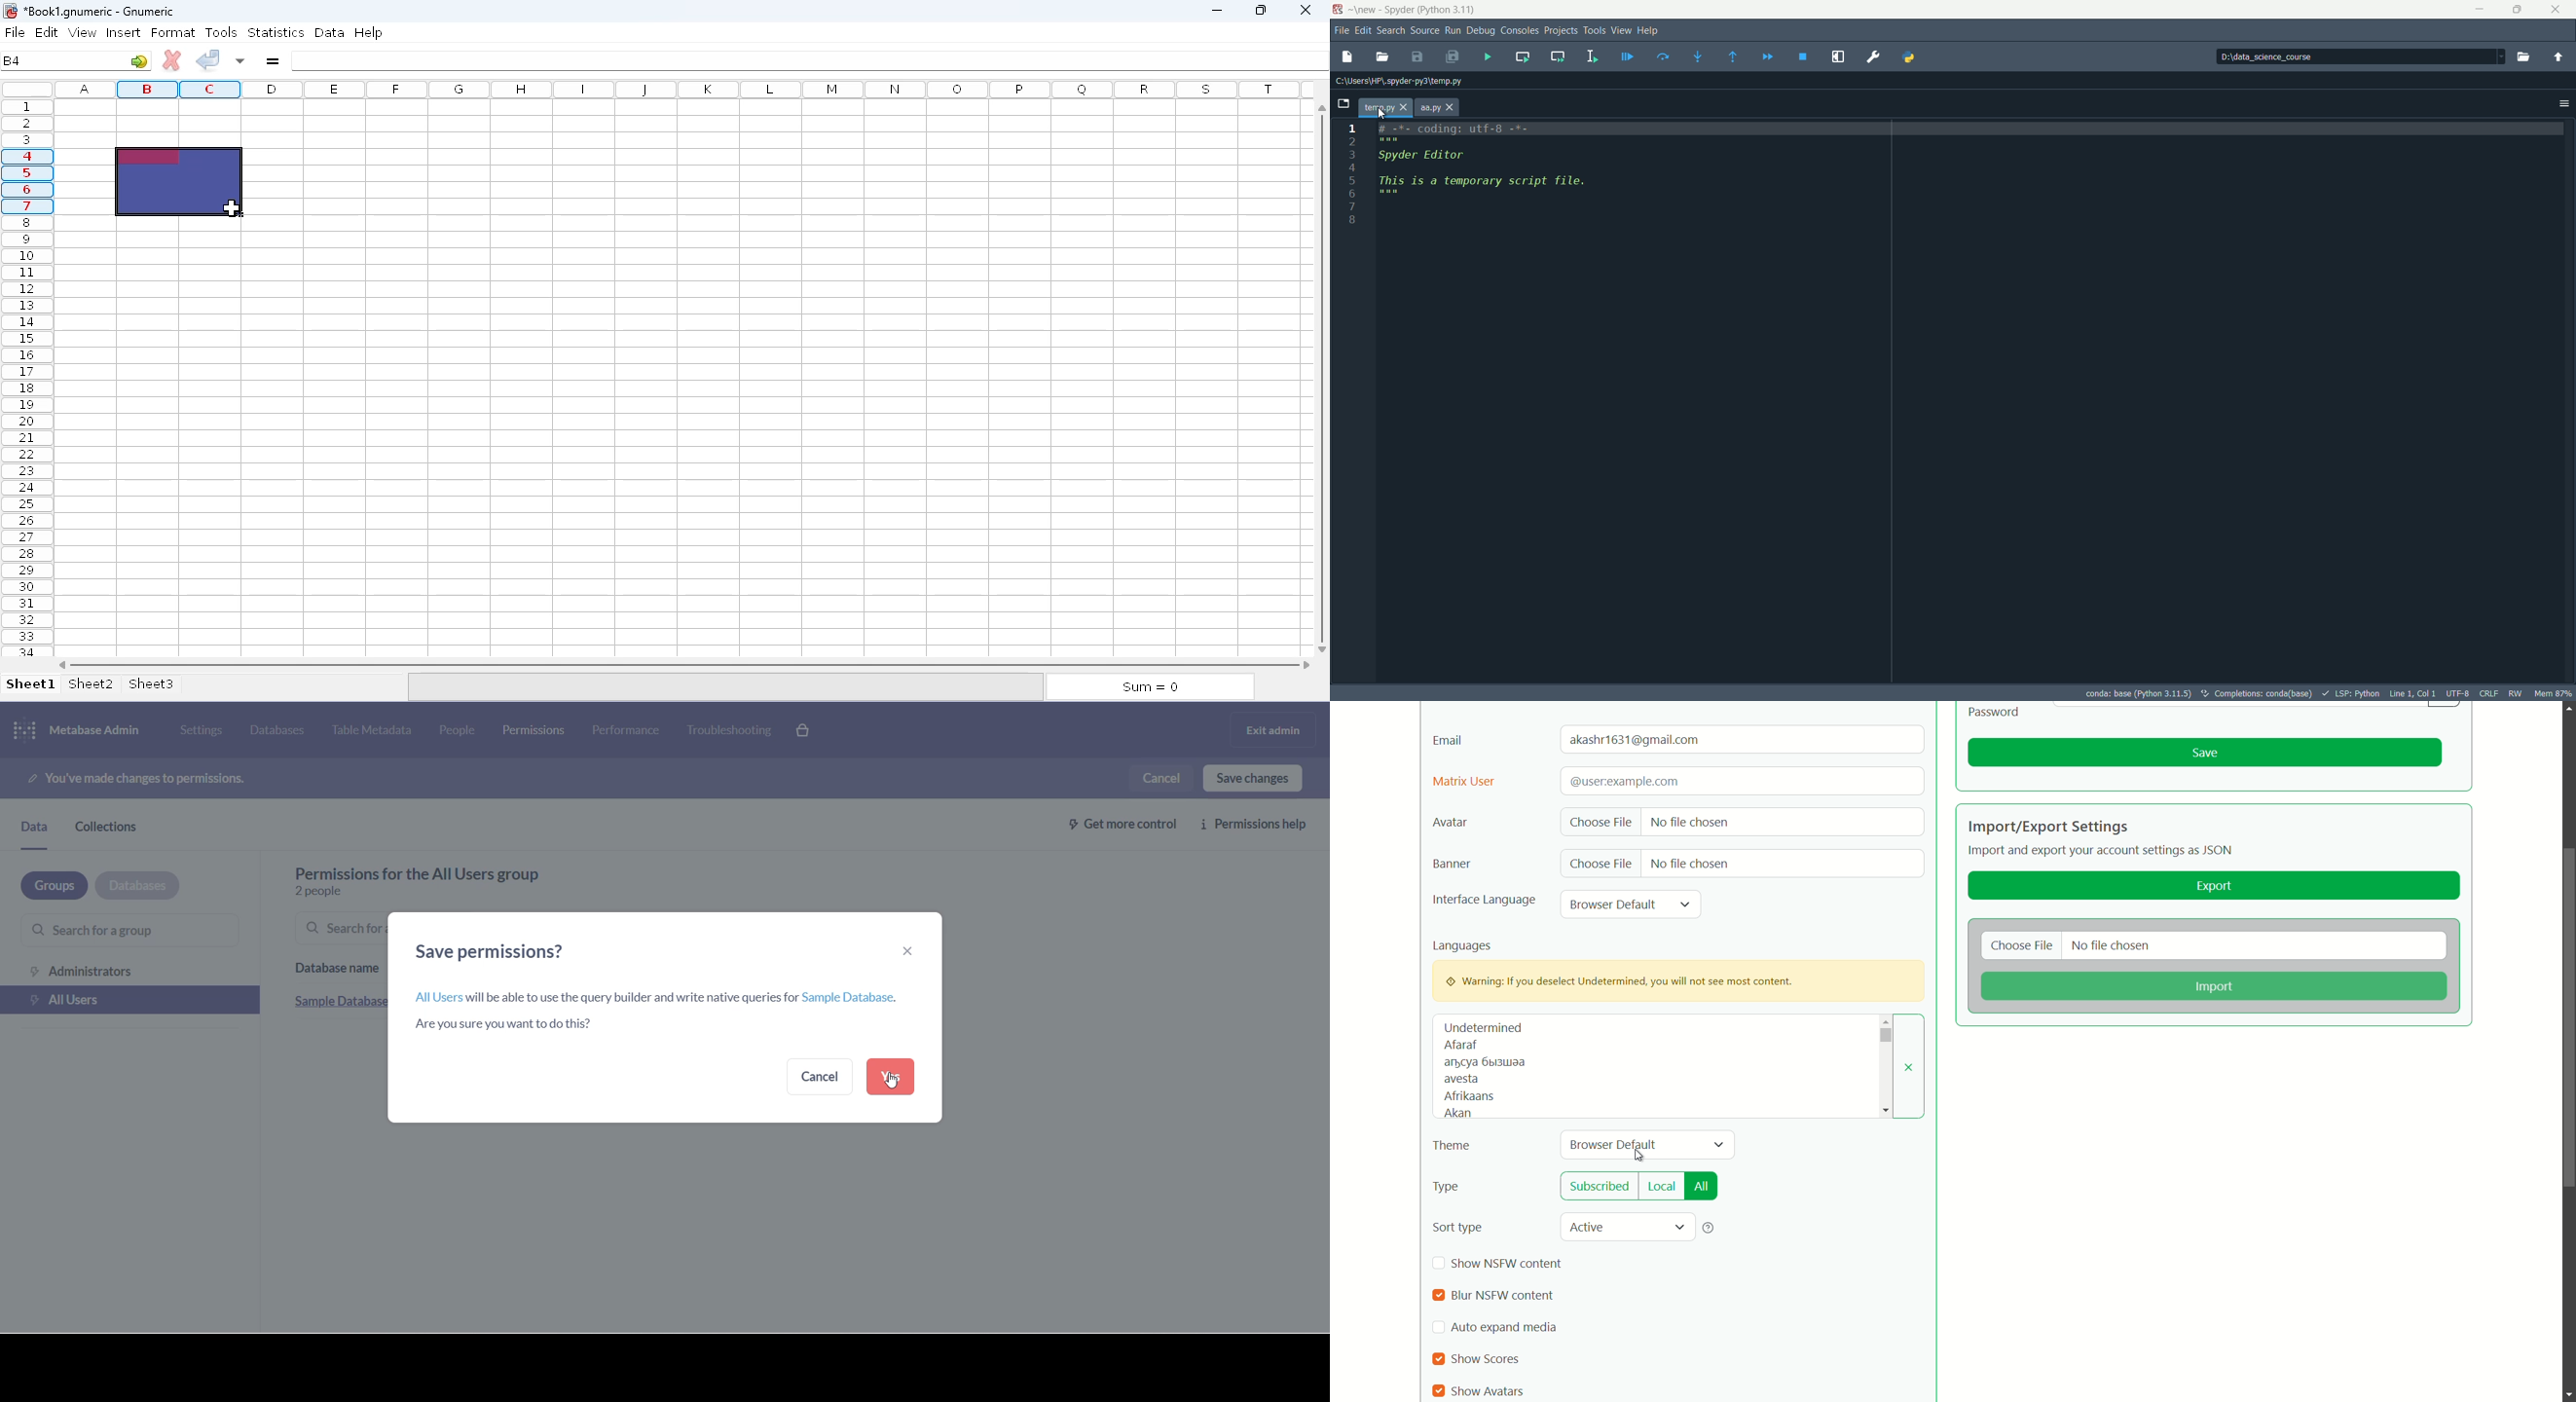 This screenshot has width=2576, height=1428. Describe the element at coordinates (1483, 1027) in the screenshot. I see `undetermined` at that location.